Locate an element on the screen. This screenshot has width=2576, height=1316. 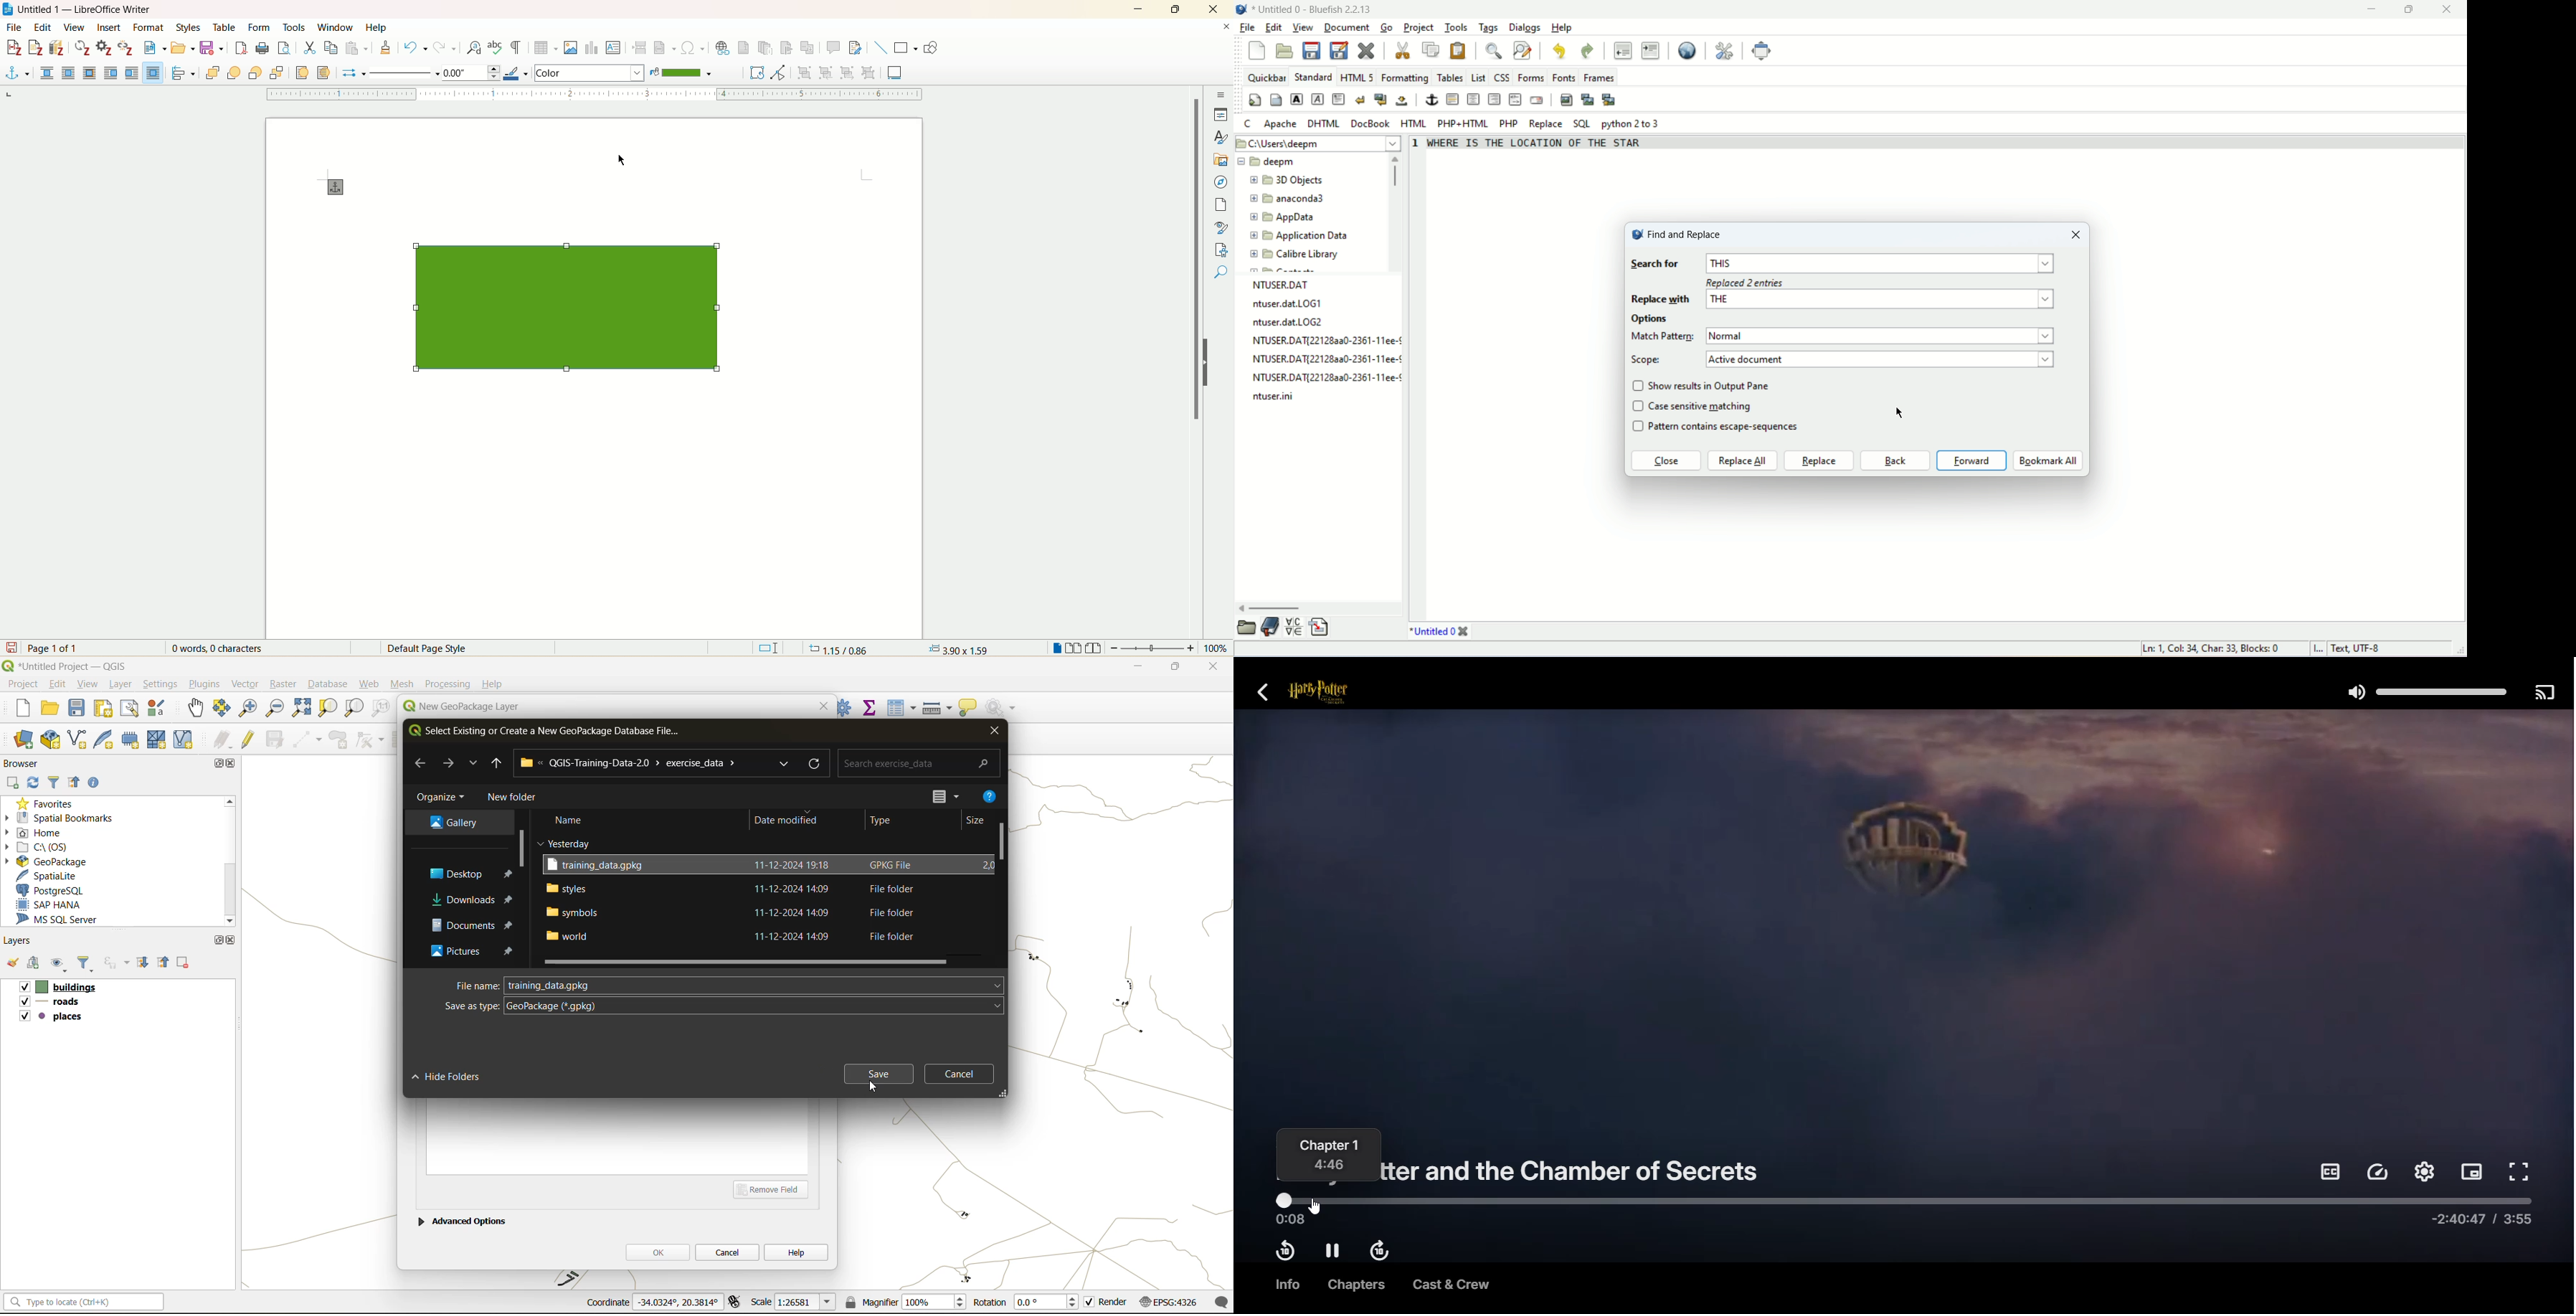
AppData is located at coordinates (1284, 217).